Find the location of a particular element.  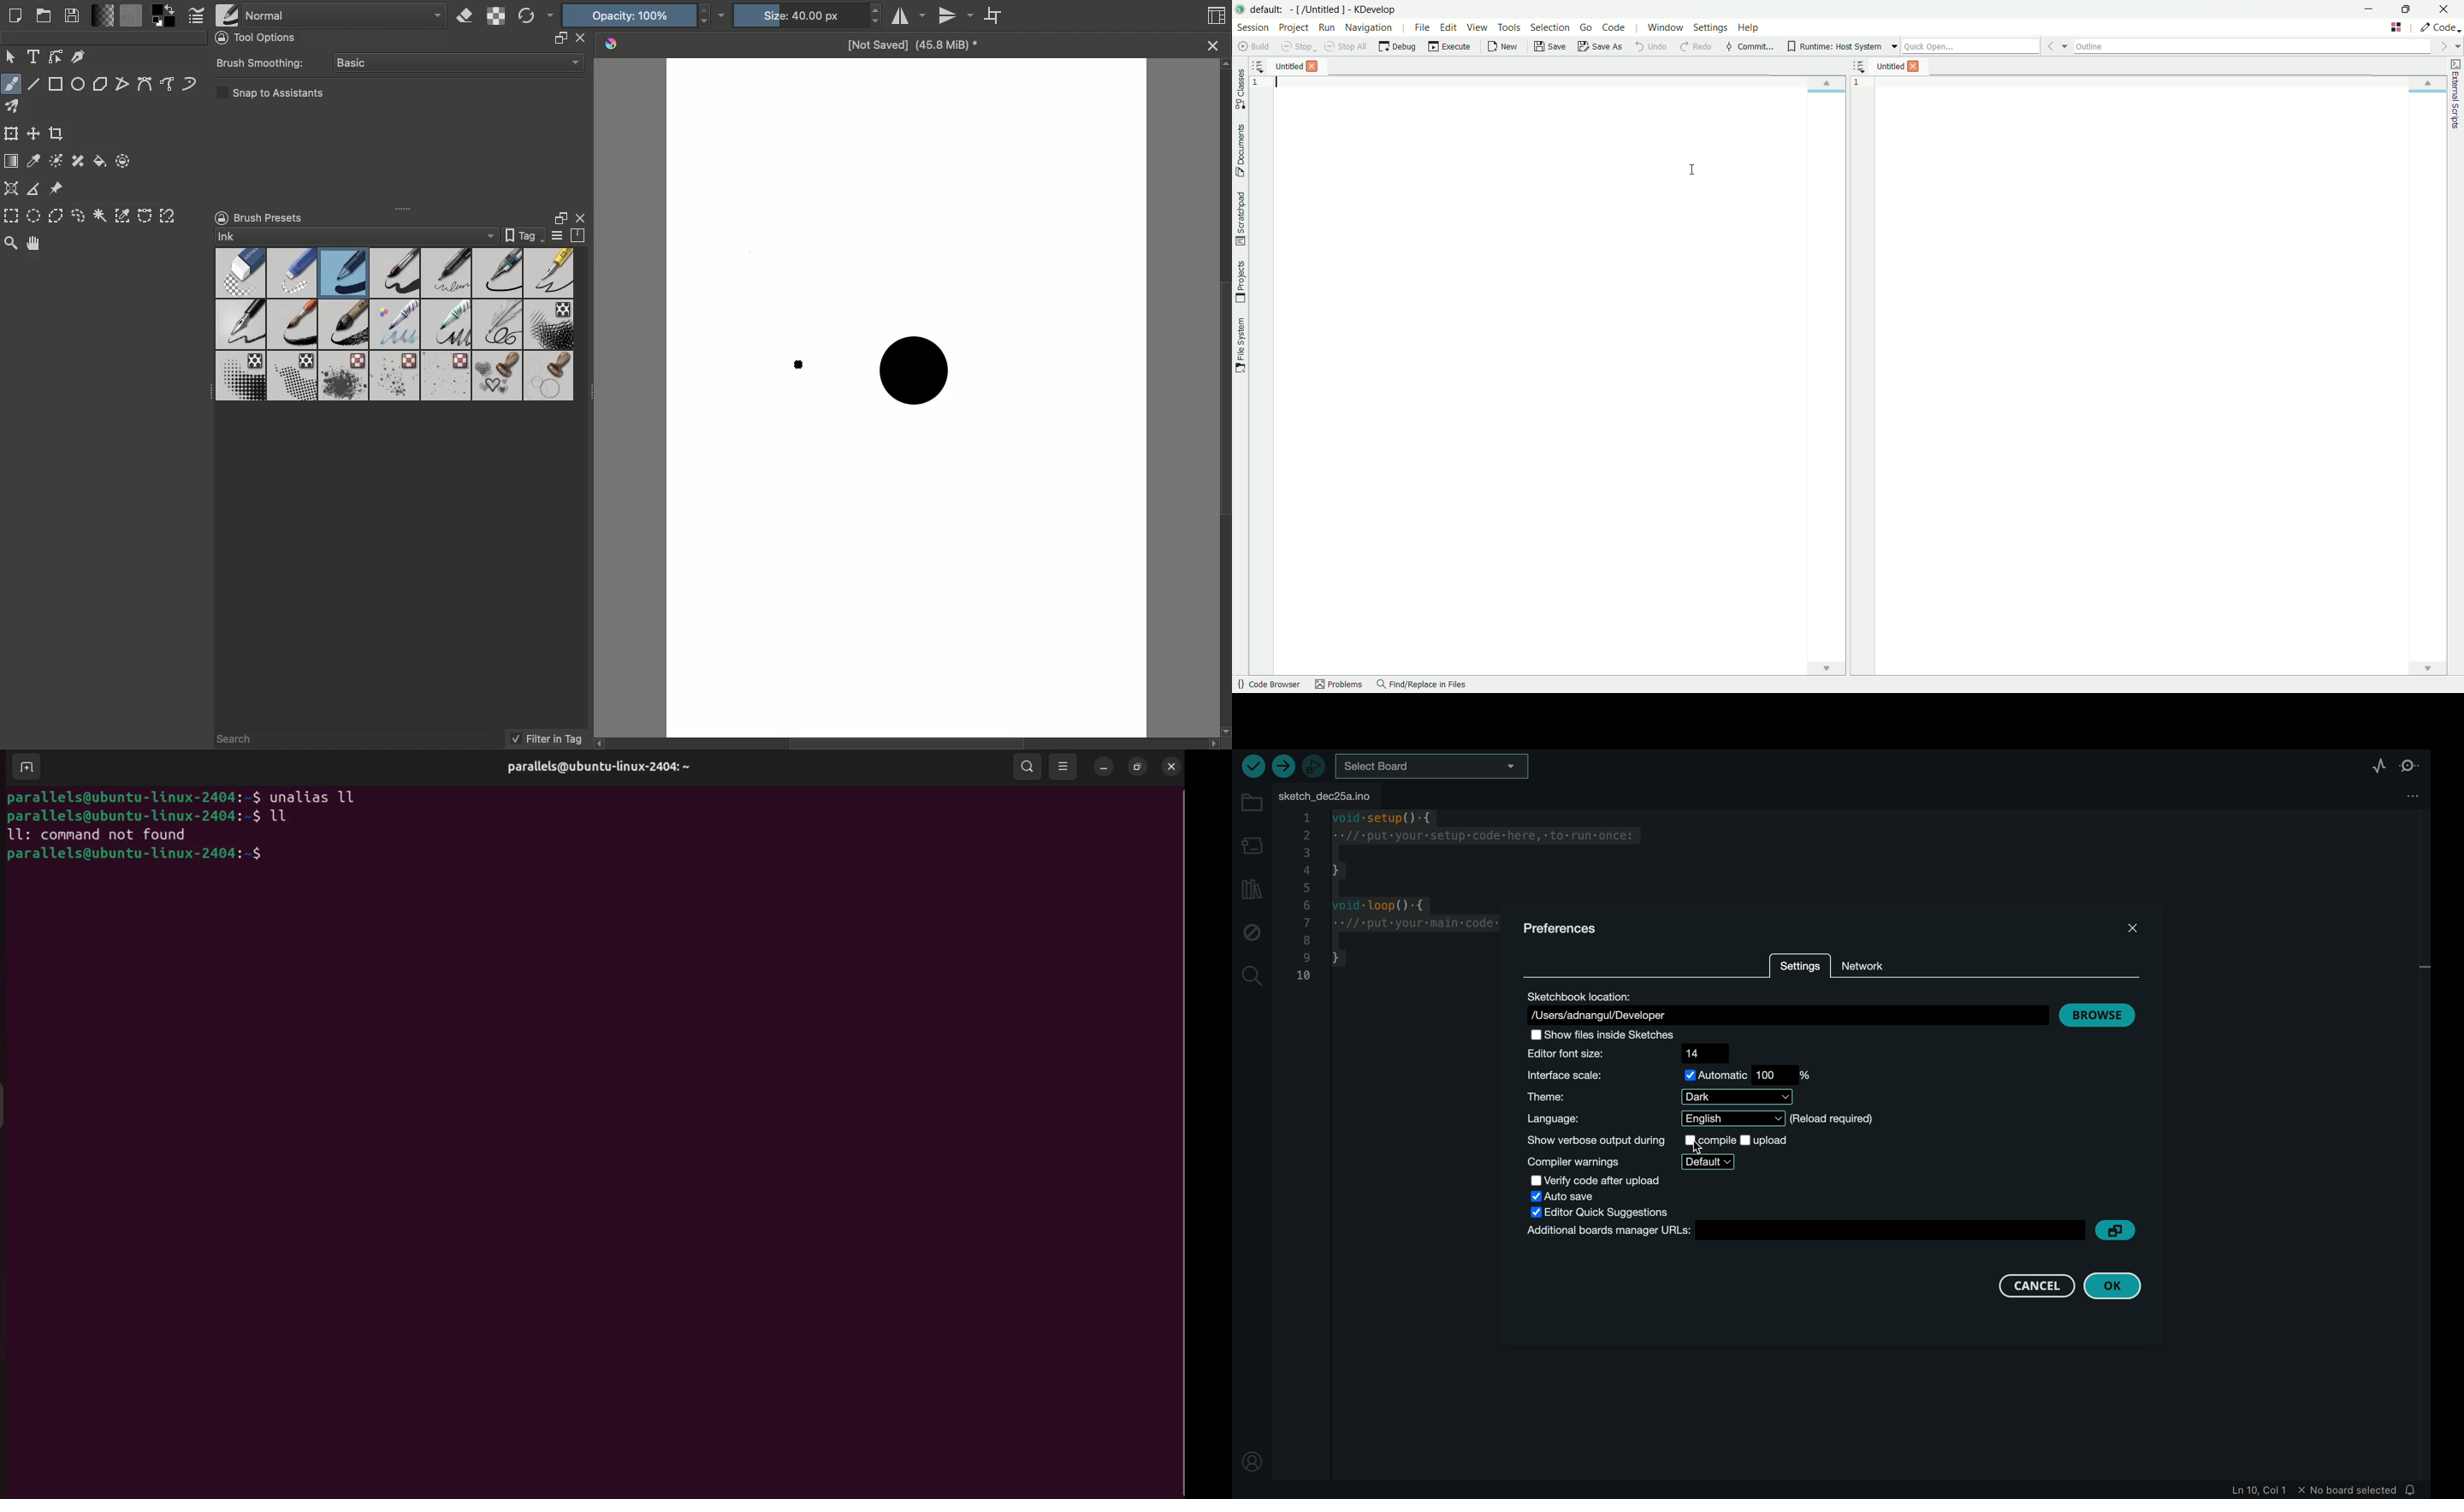

Pan is located at coordinates (39, 244).